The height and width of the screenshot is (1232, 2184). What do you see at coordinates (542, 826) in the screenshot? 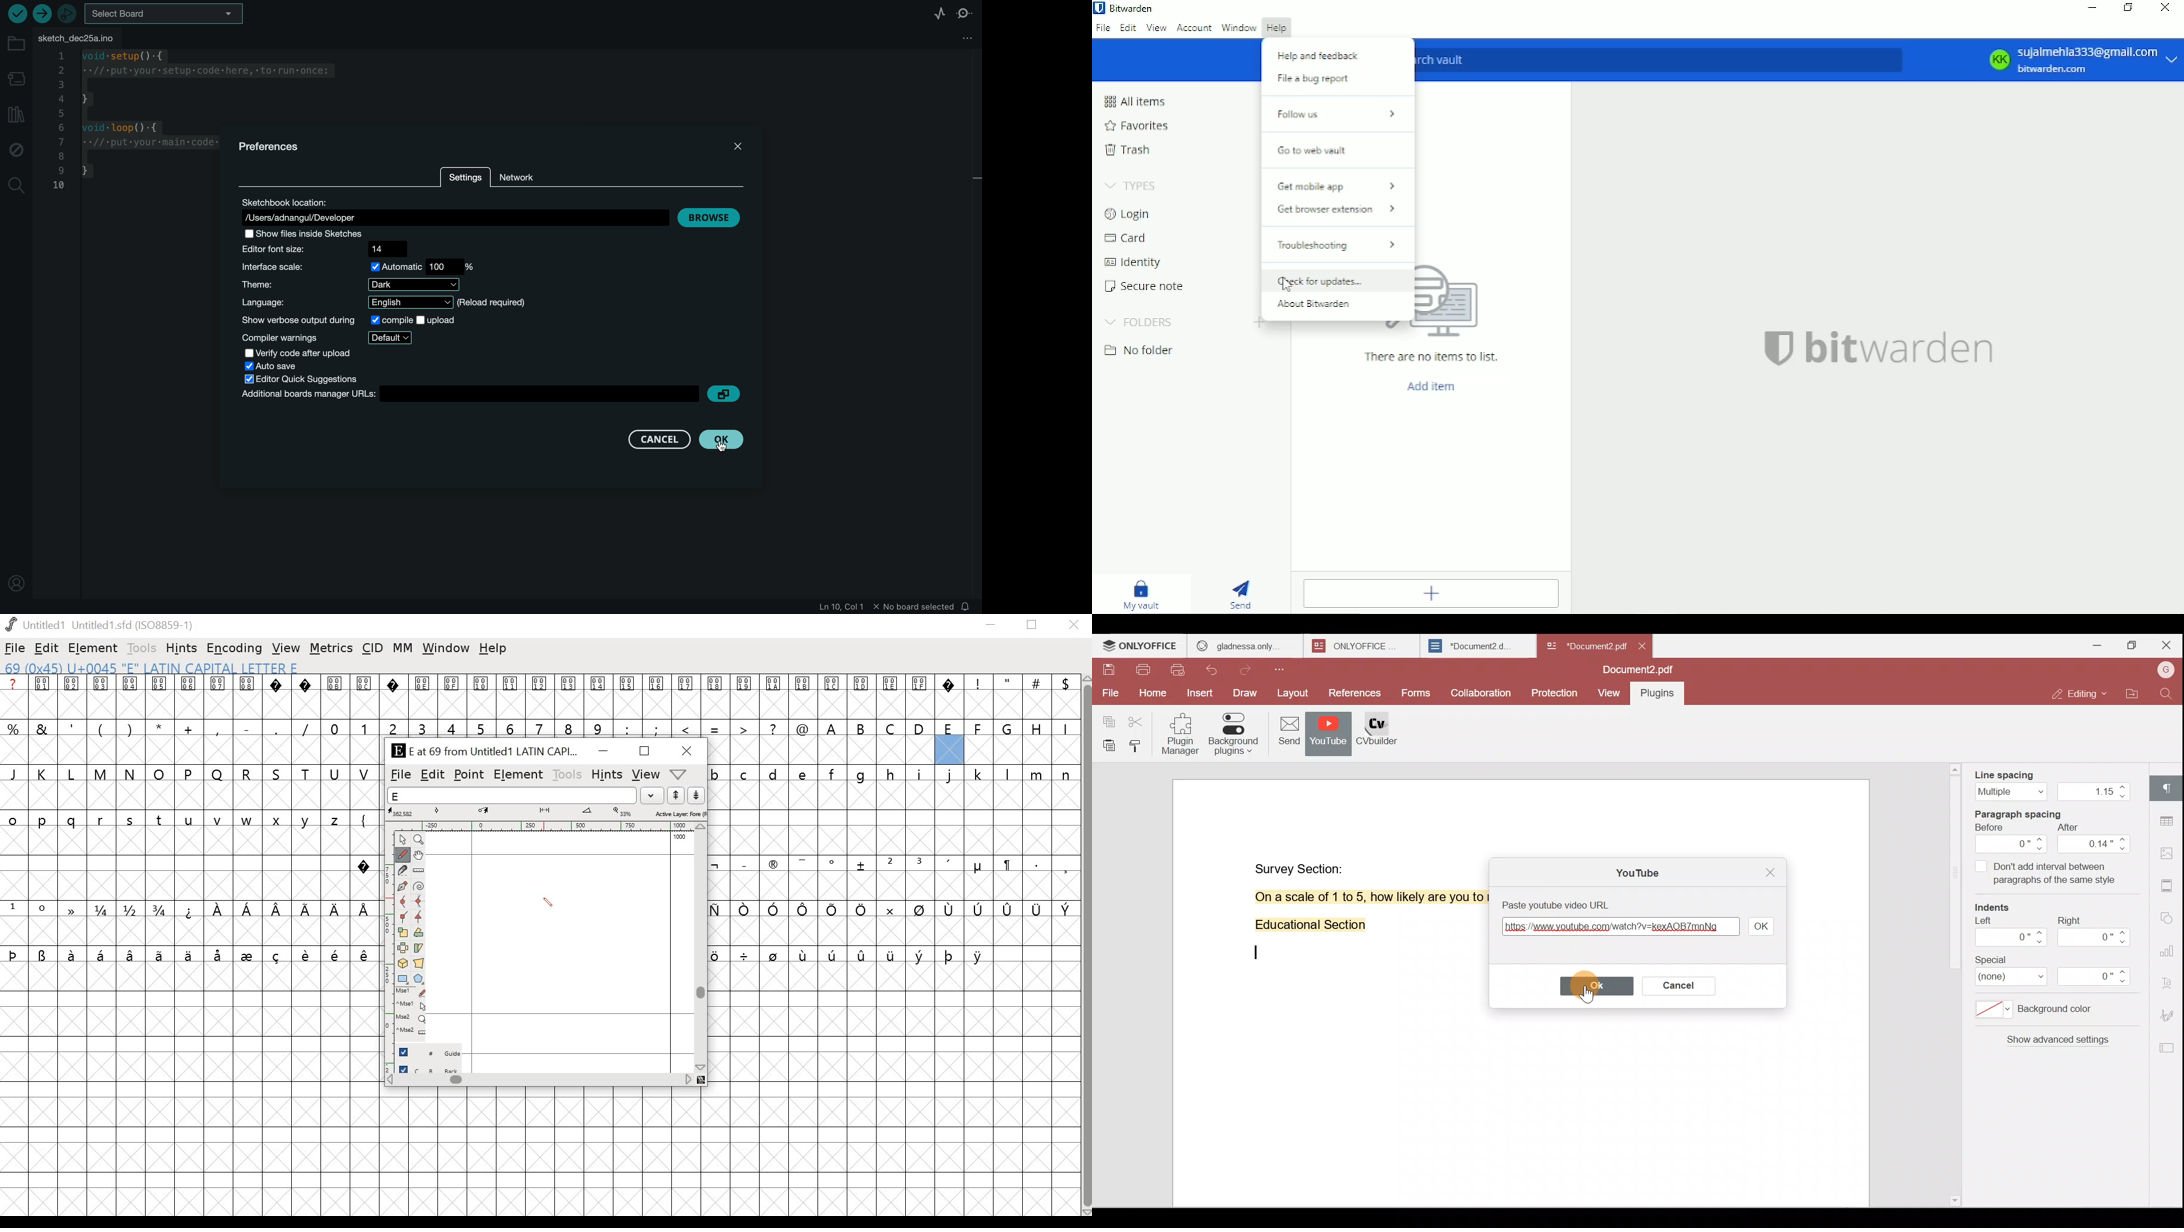
I see `ruler` at bounding box center [542, 826].